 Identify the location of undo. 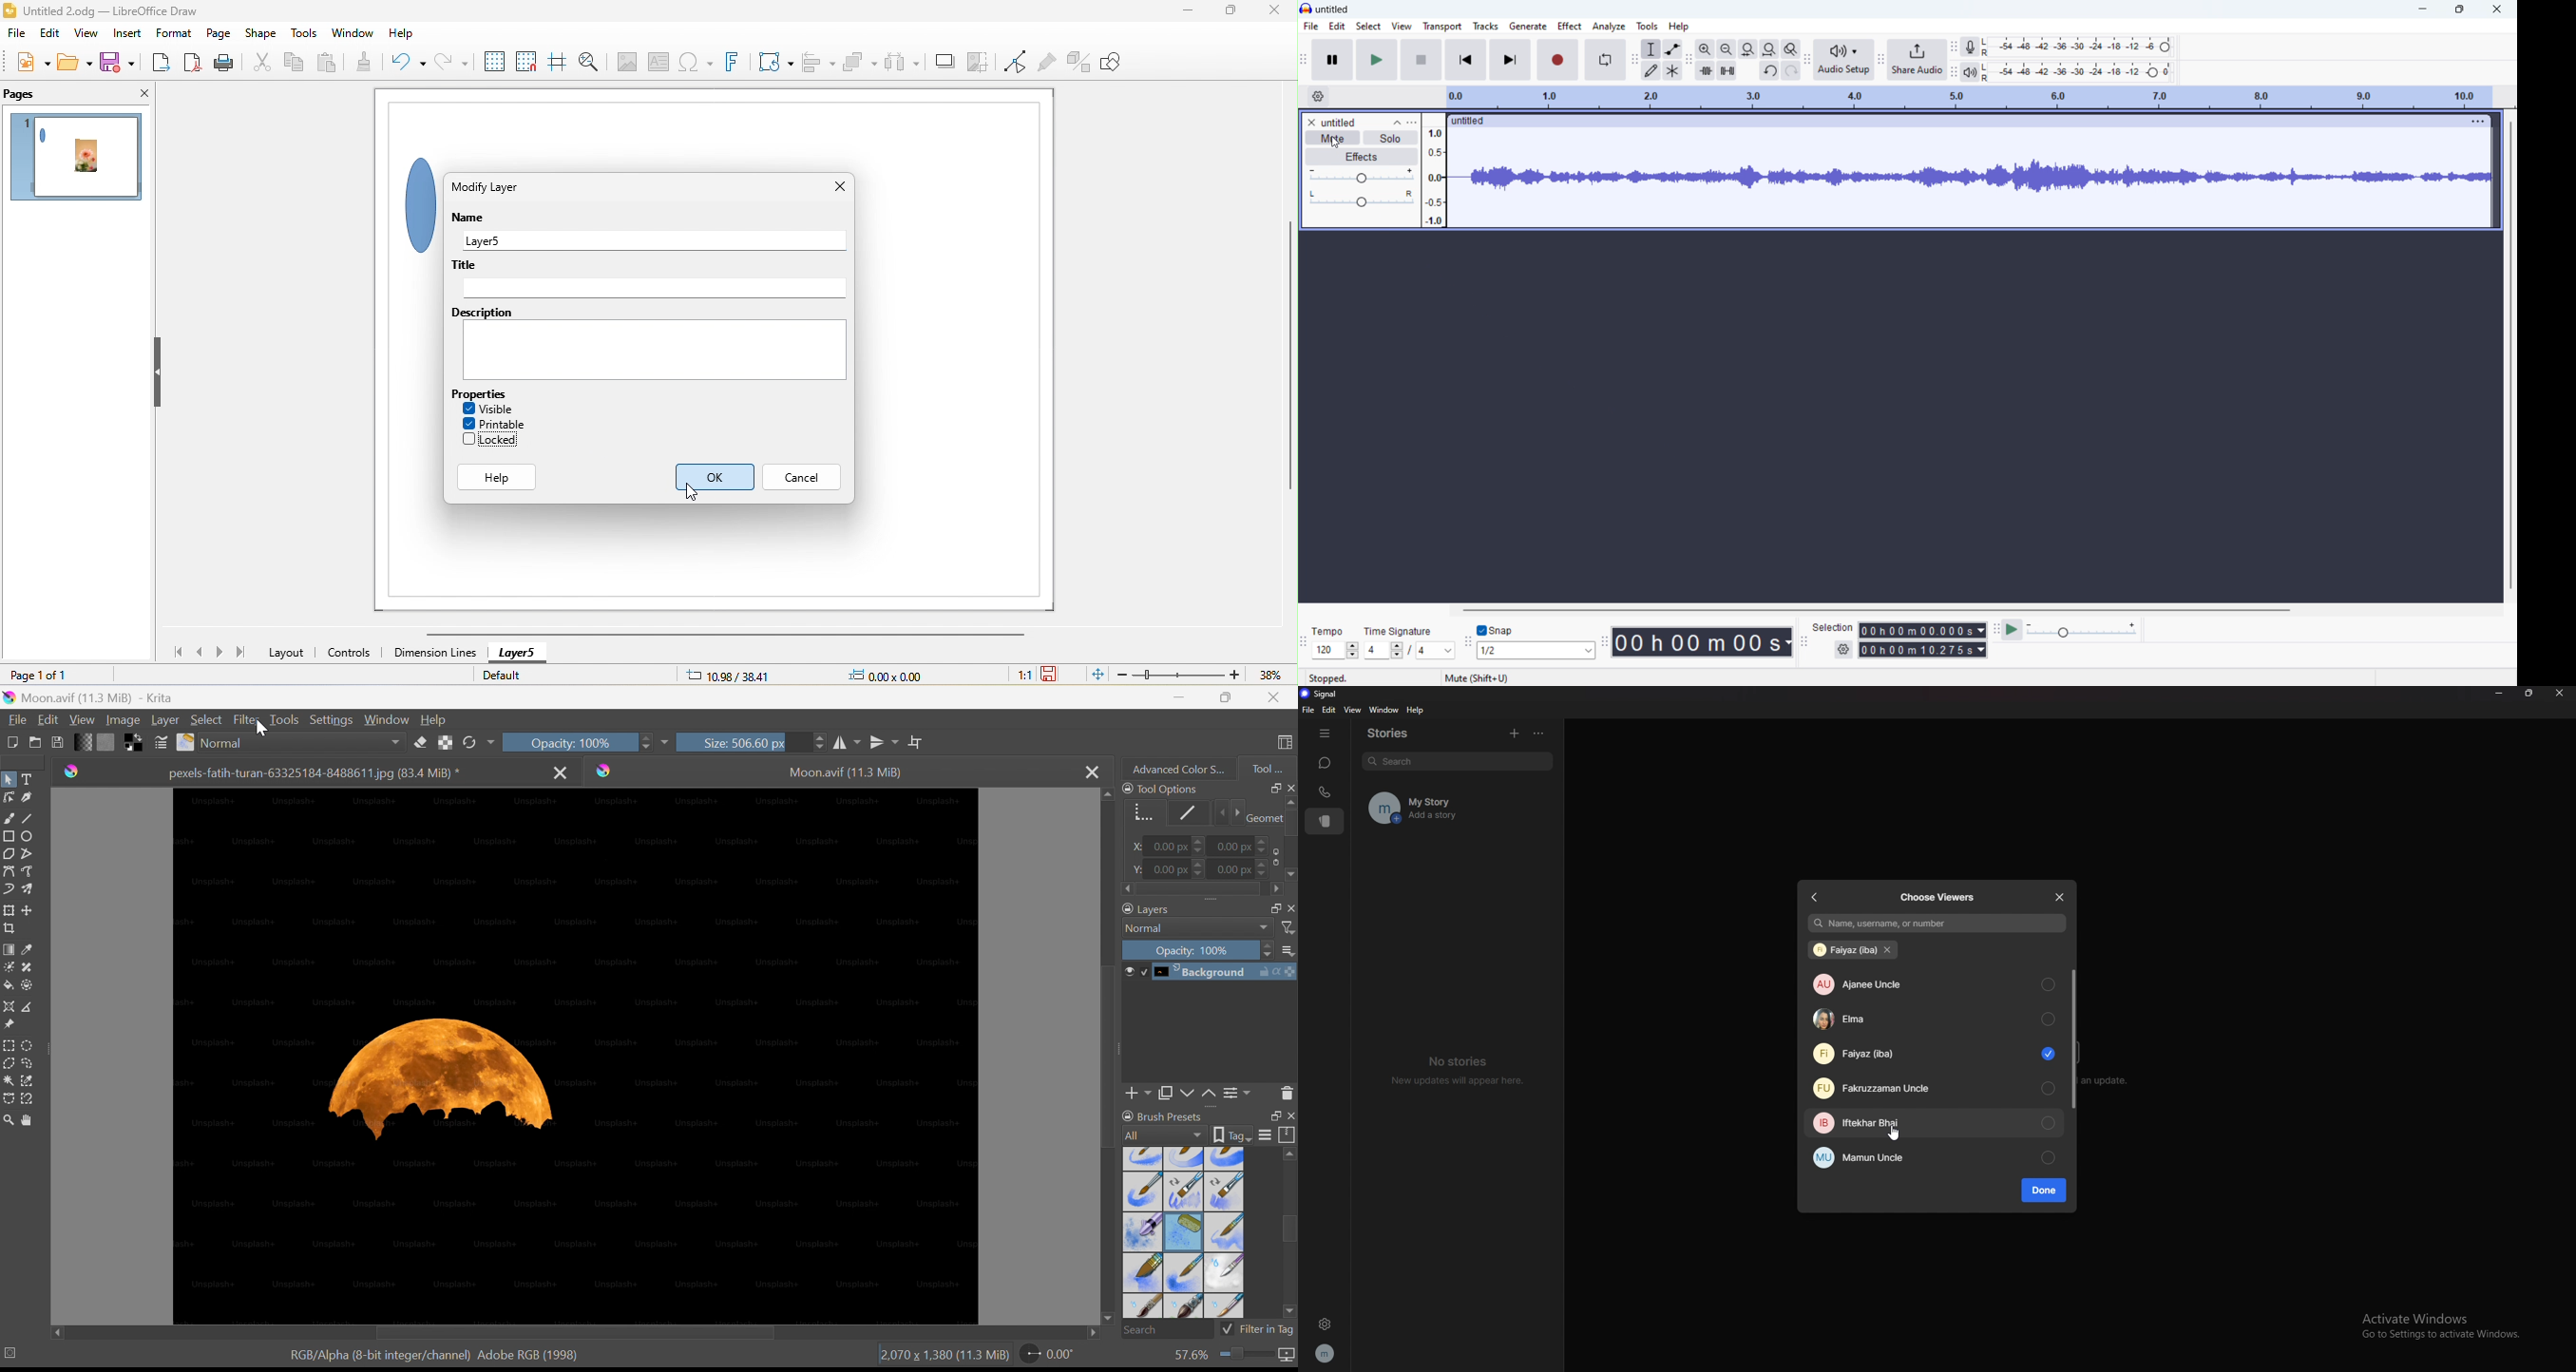
(413, 62).